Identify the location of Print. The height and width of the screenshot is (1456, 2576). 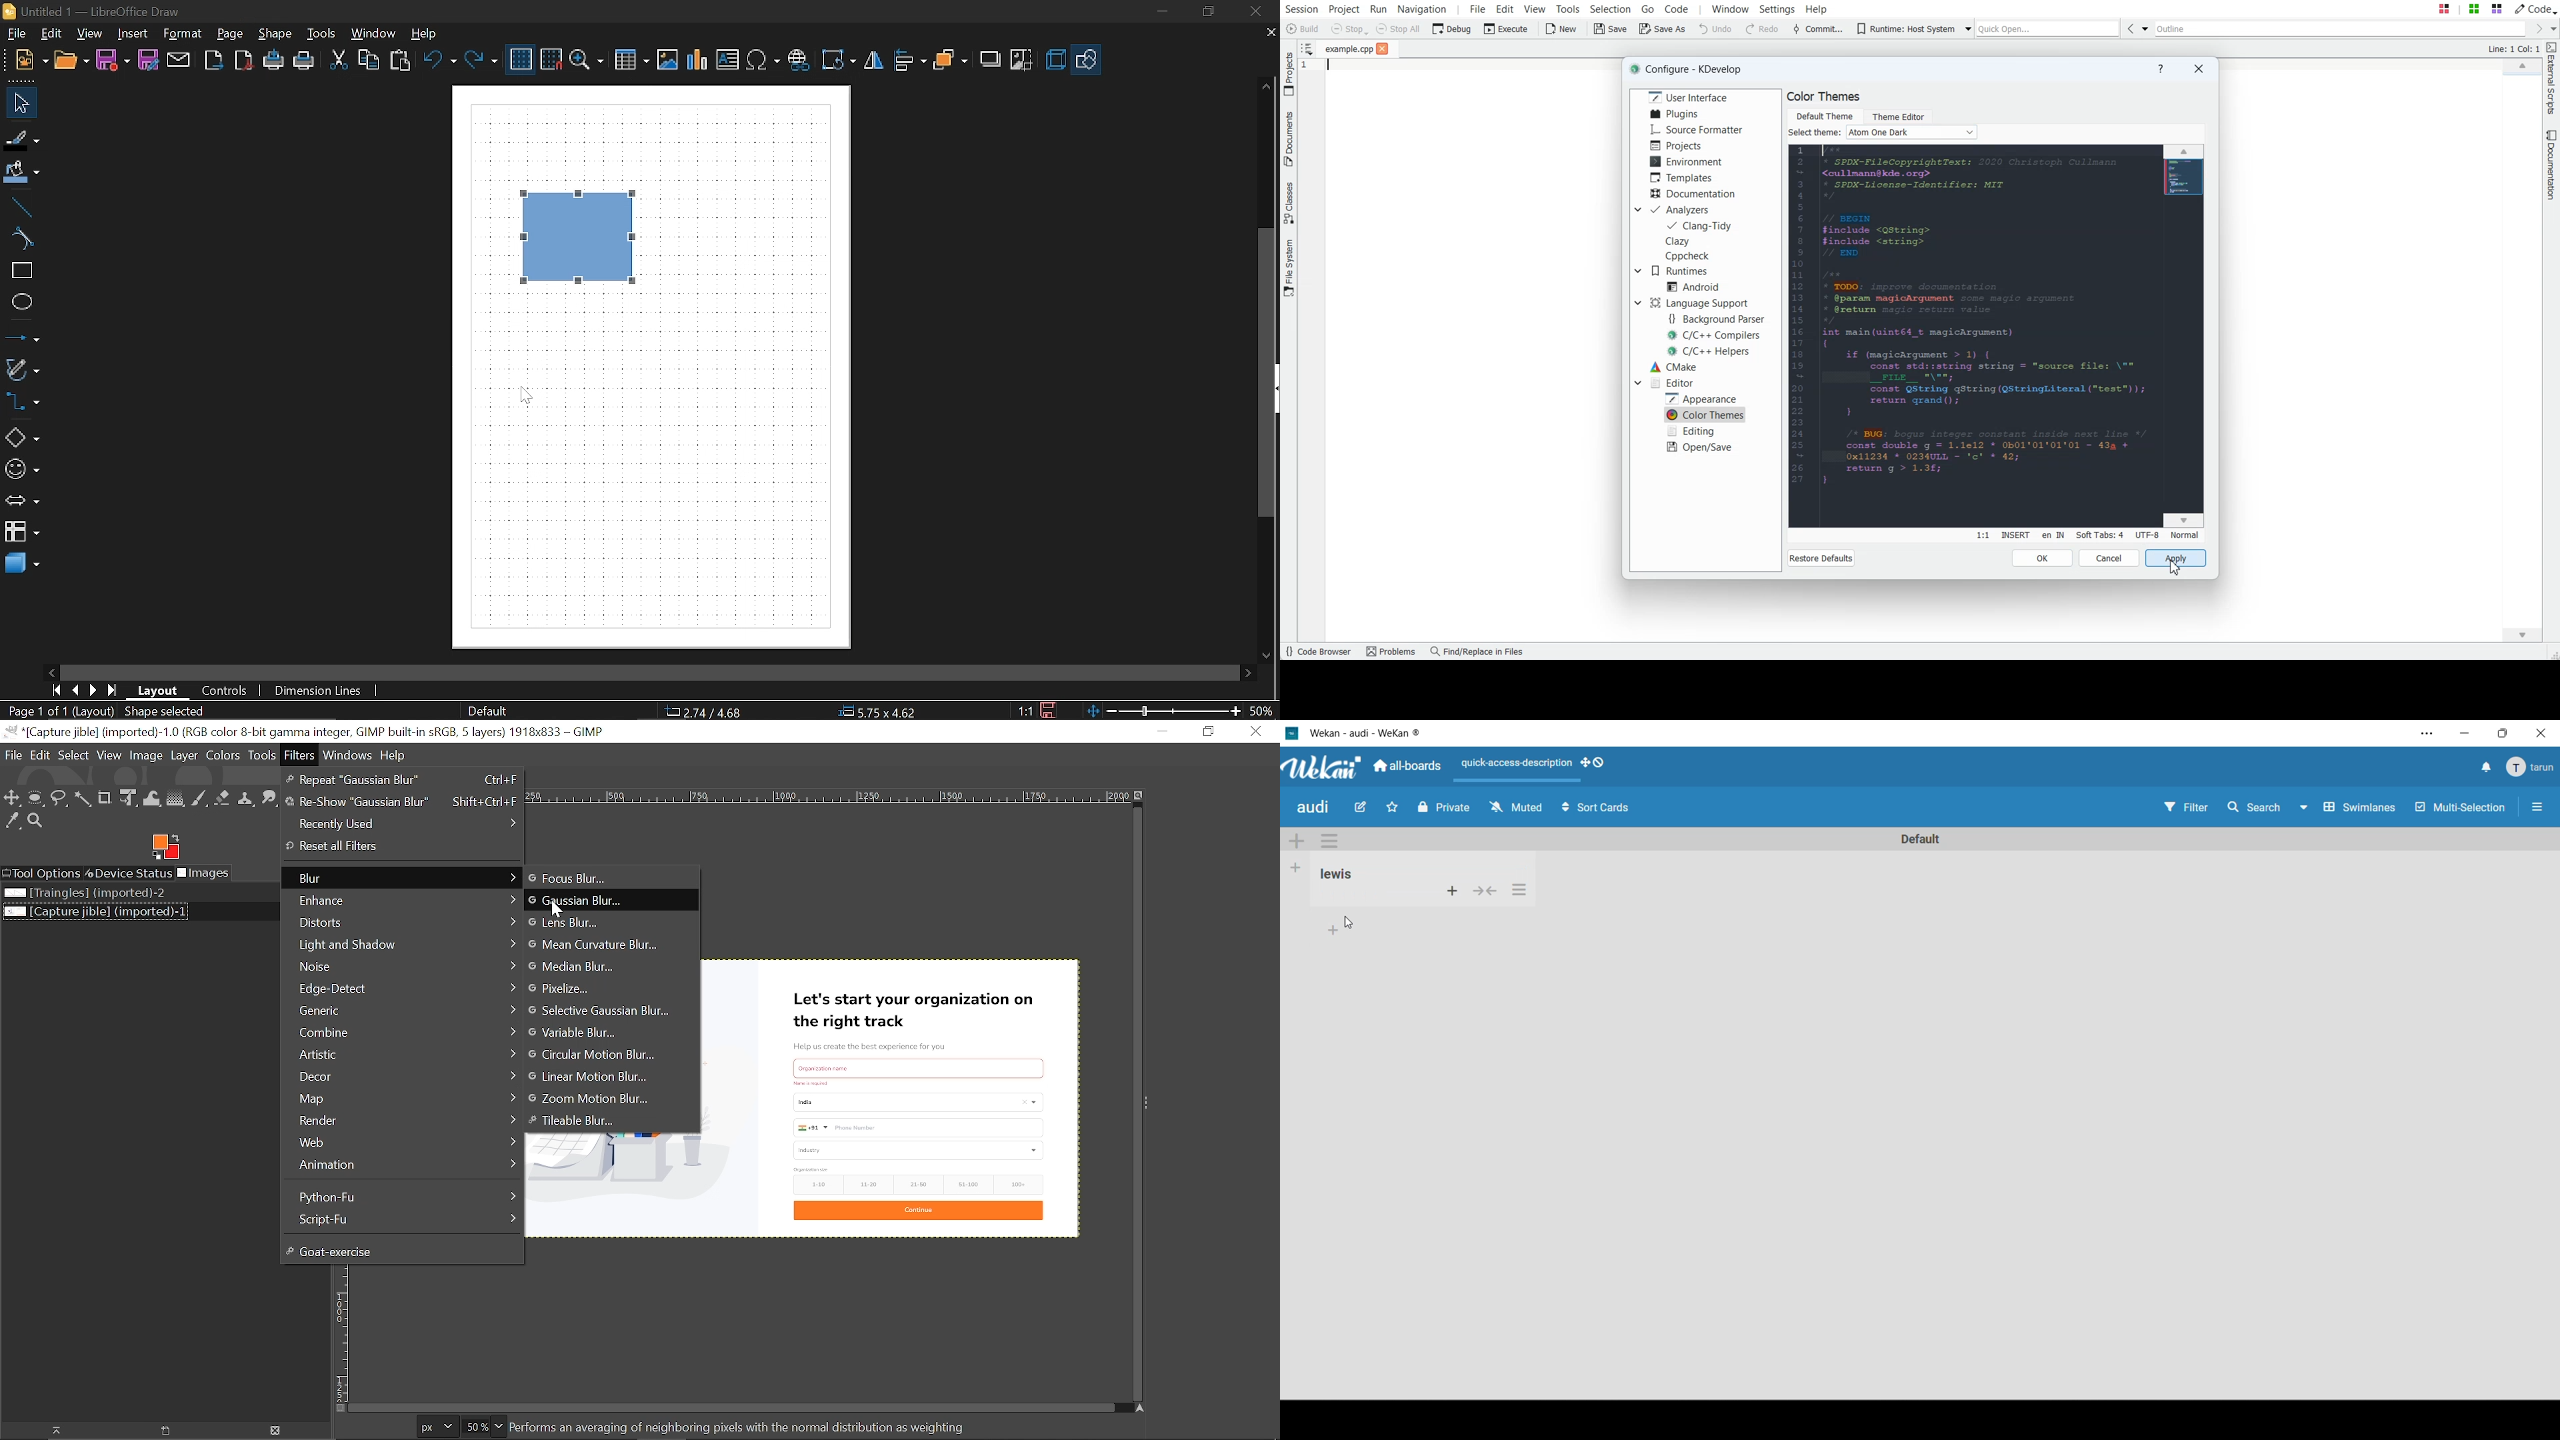
(305, 62).